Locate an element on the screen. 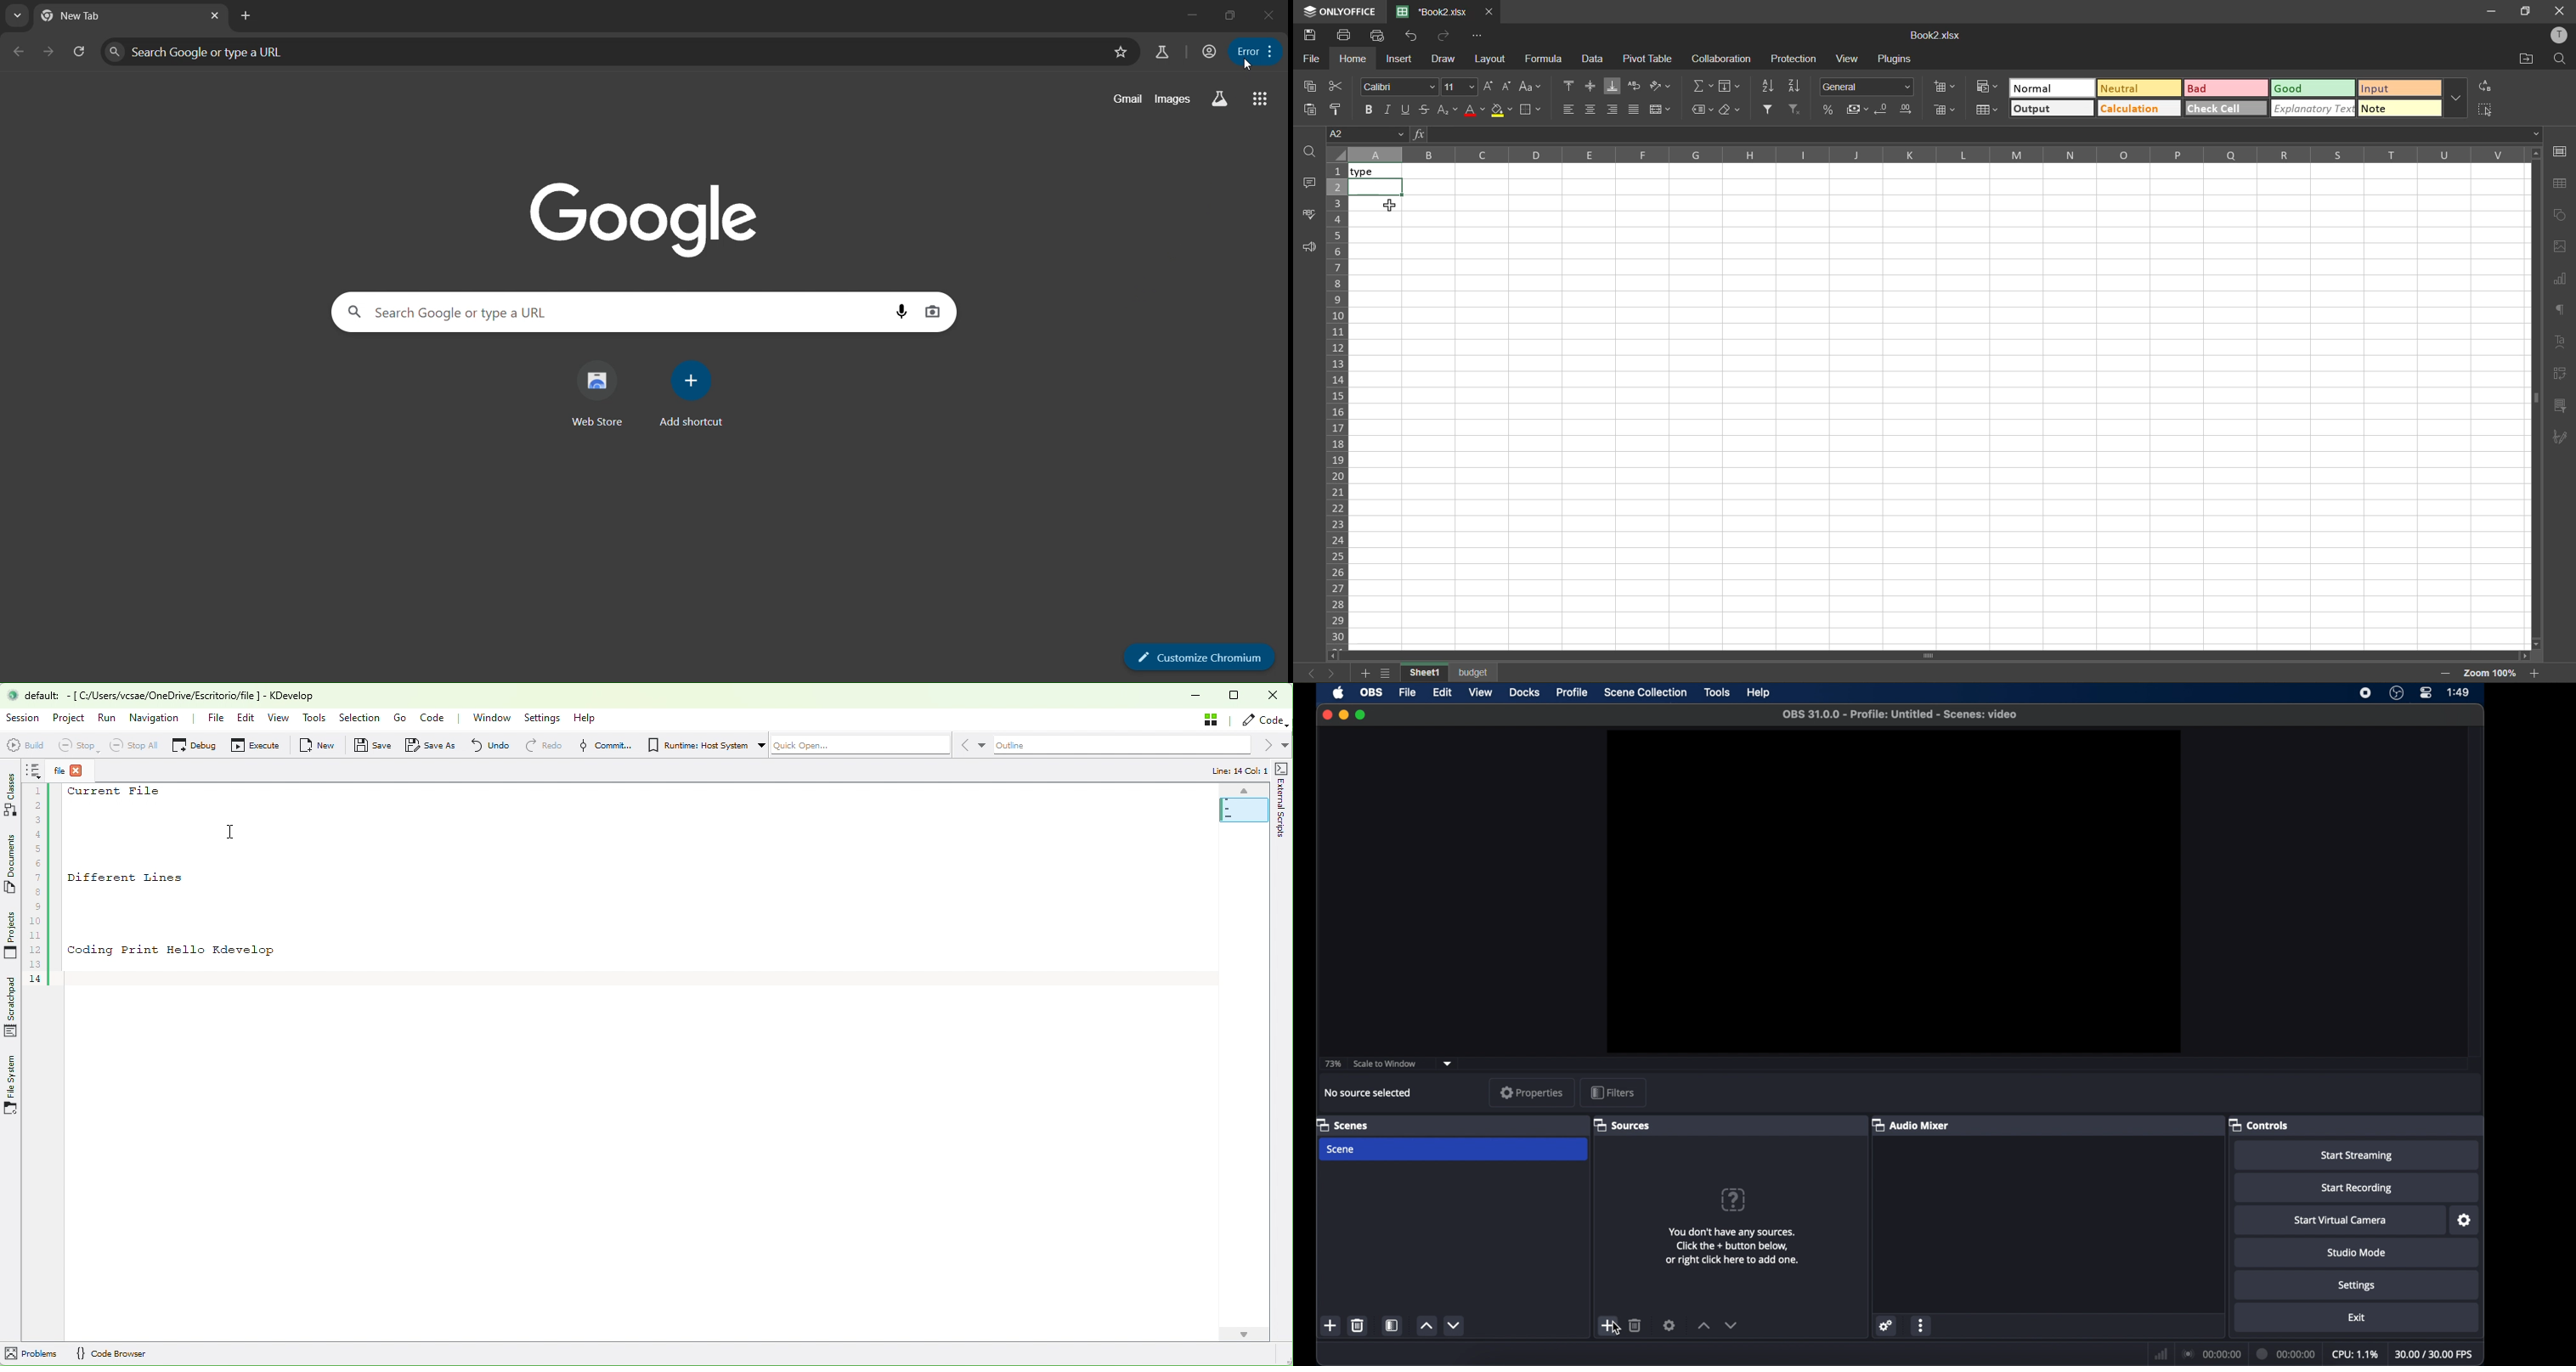  collaboration is located at coordinates (1722, 59).